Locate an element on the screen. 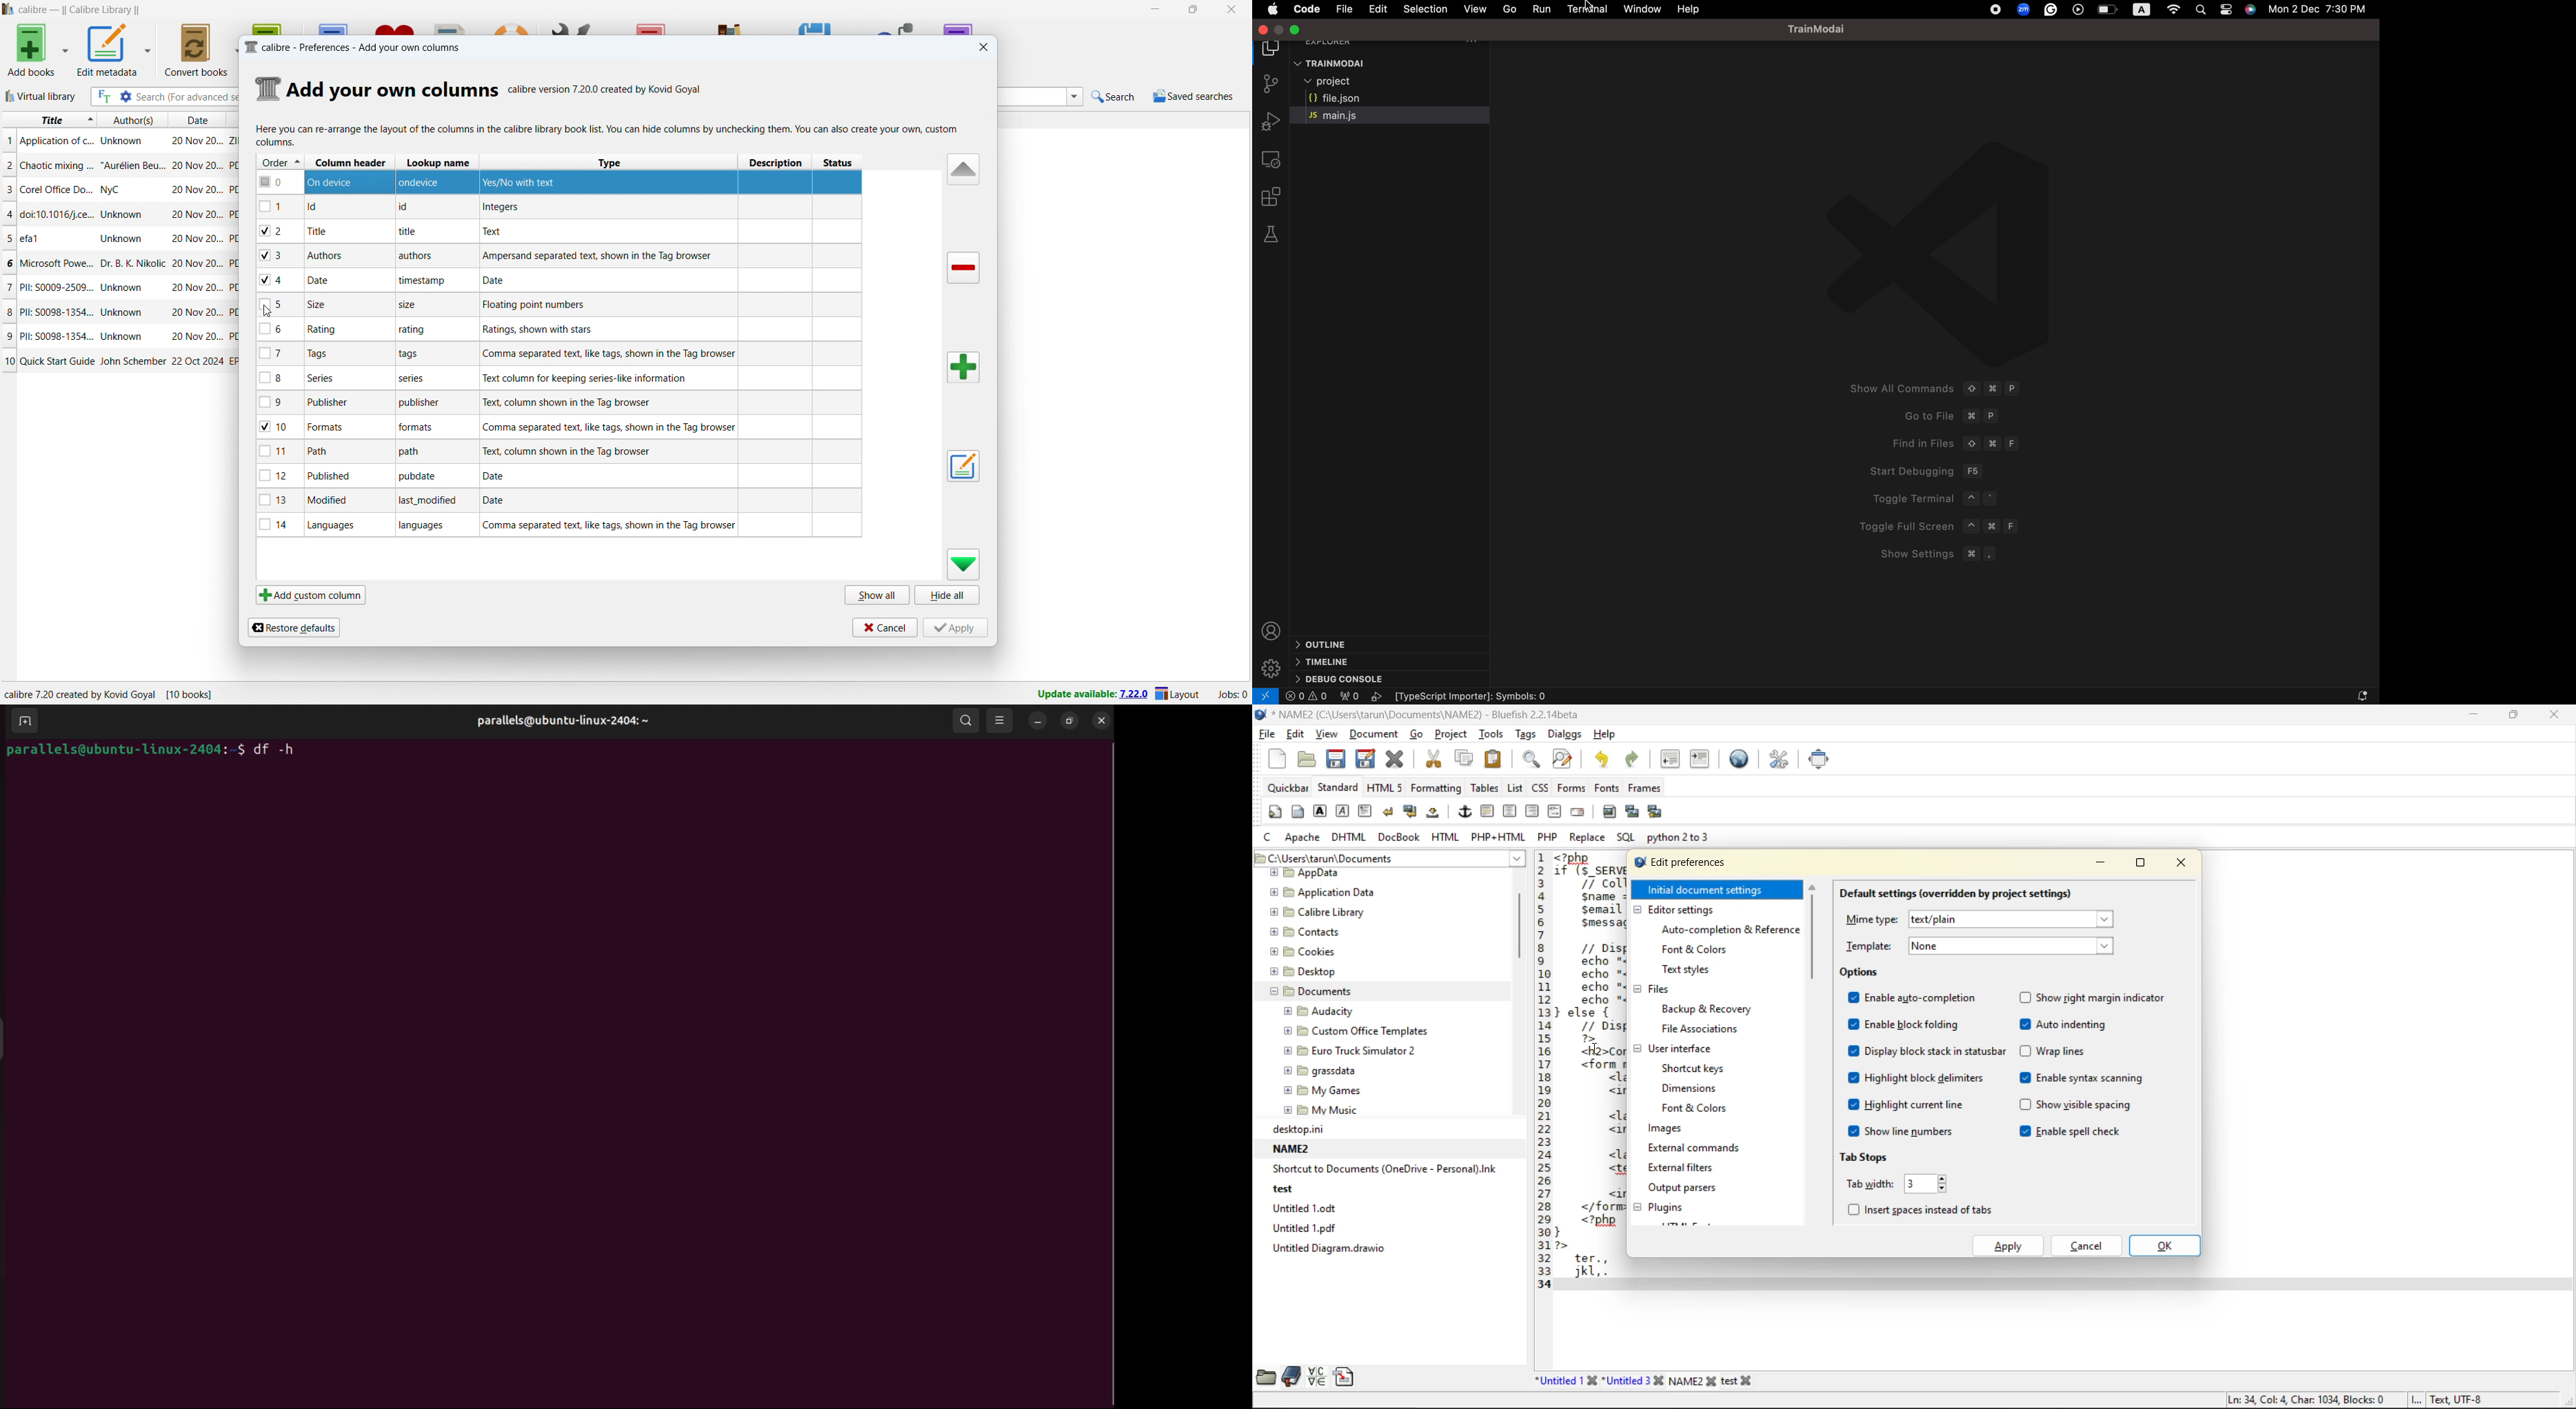  html 5 is located at coordinates (1388, 789).